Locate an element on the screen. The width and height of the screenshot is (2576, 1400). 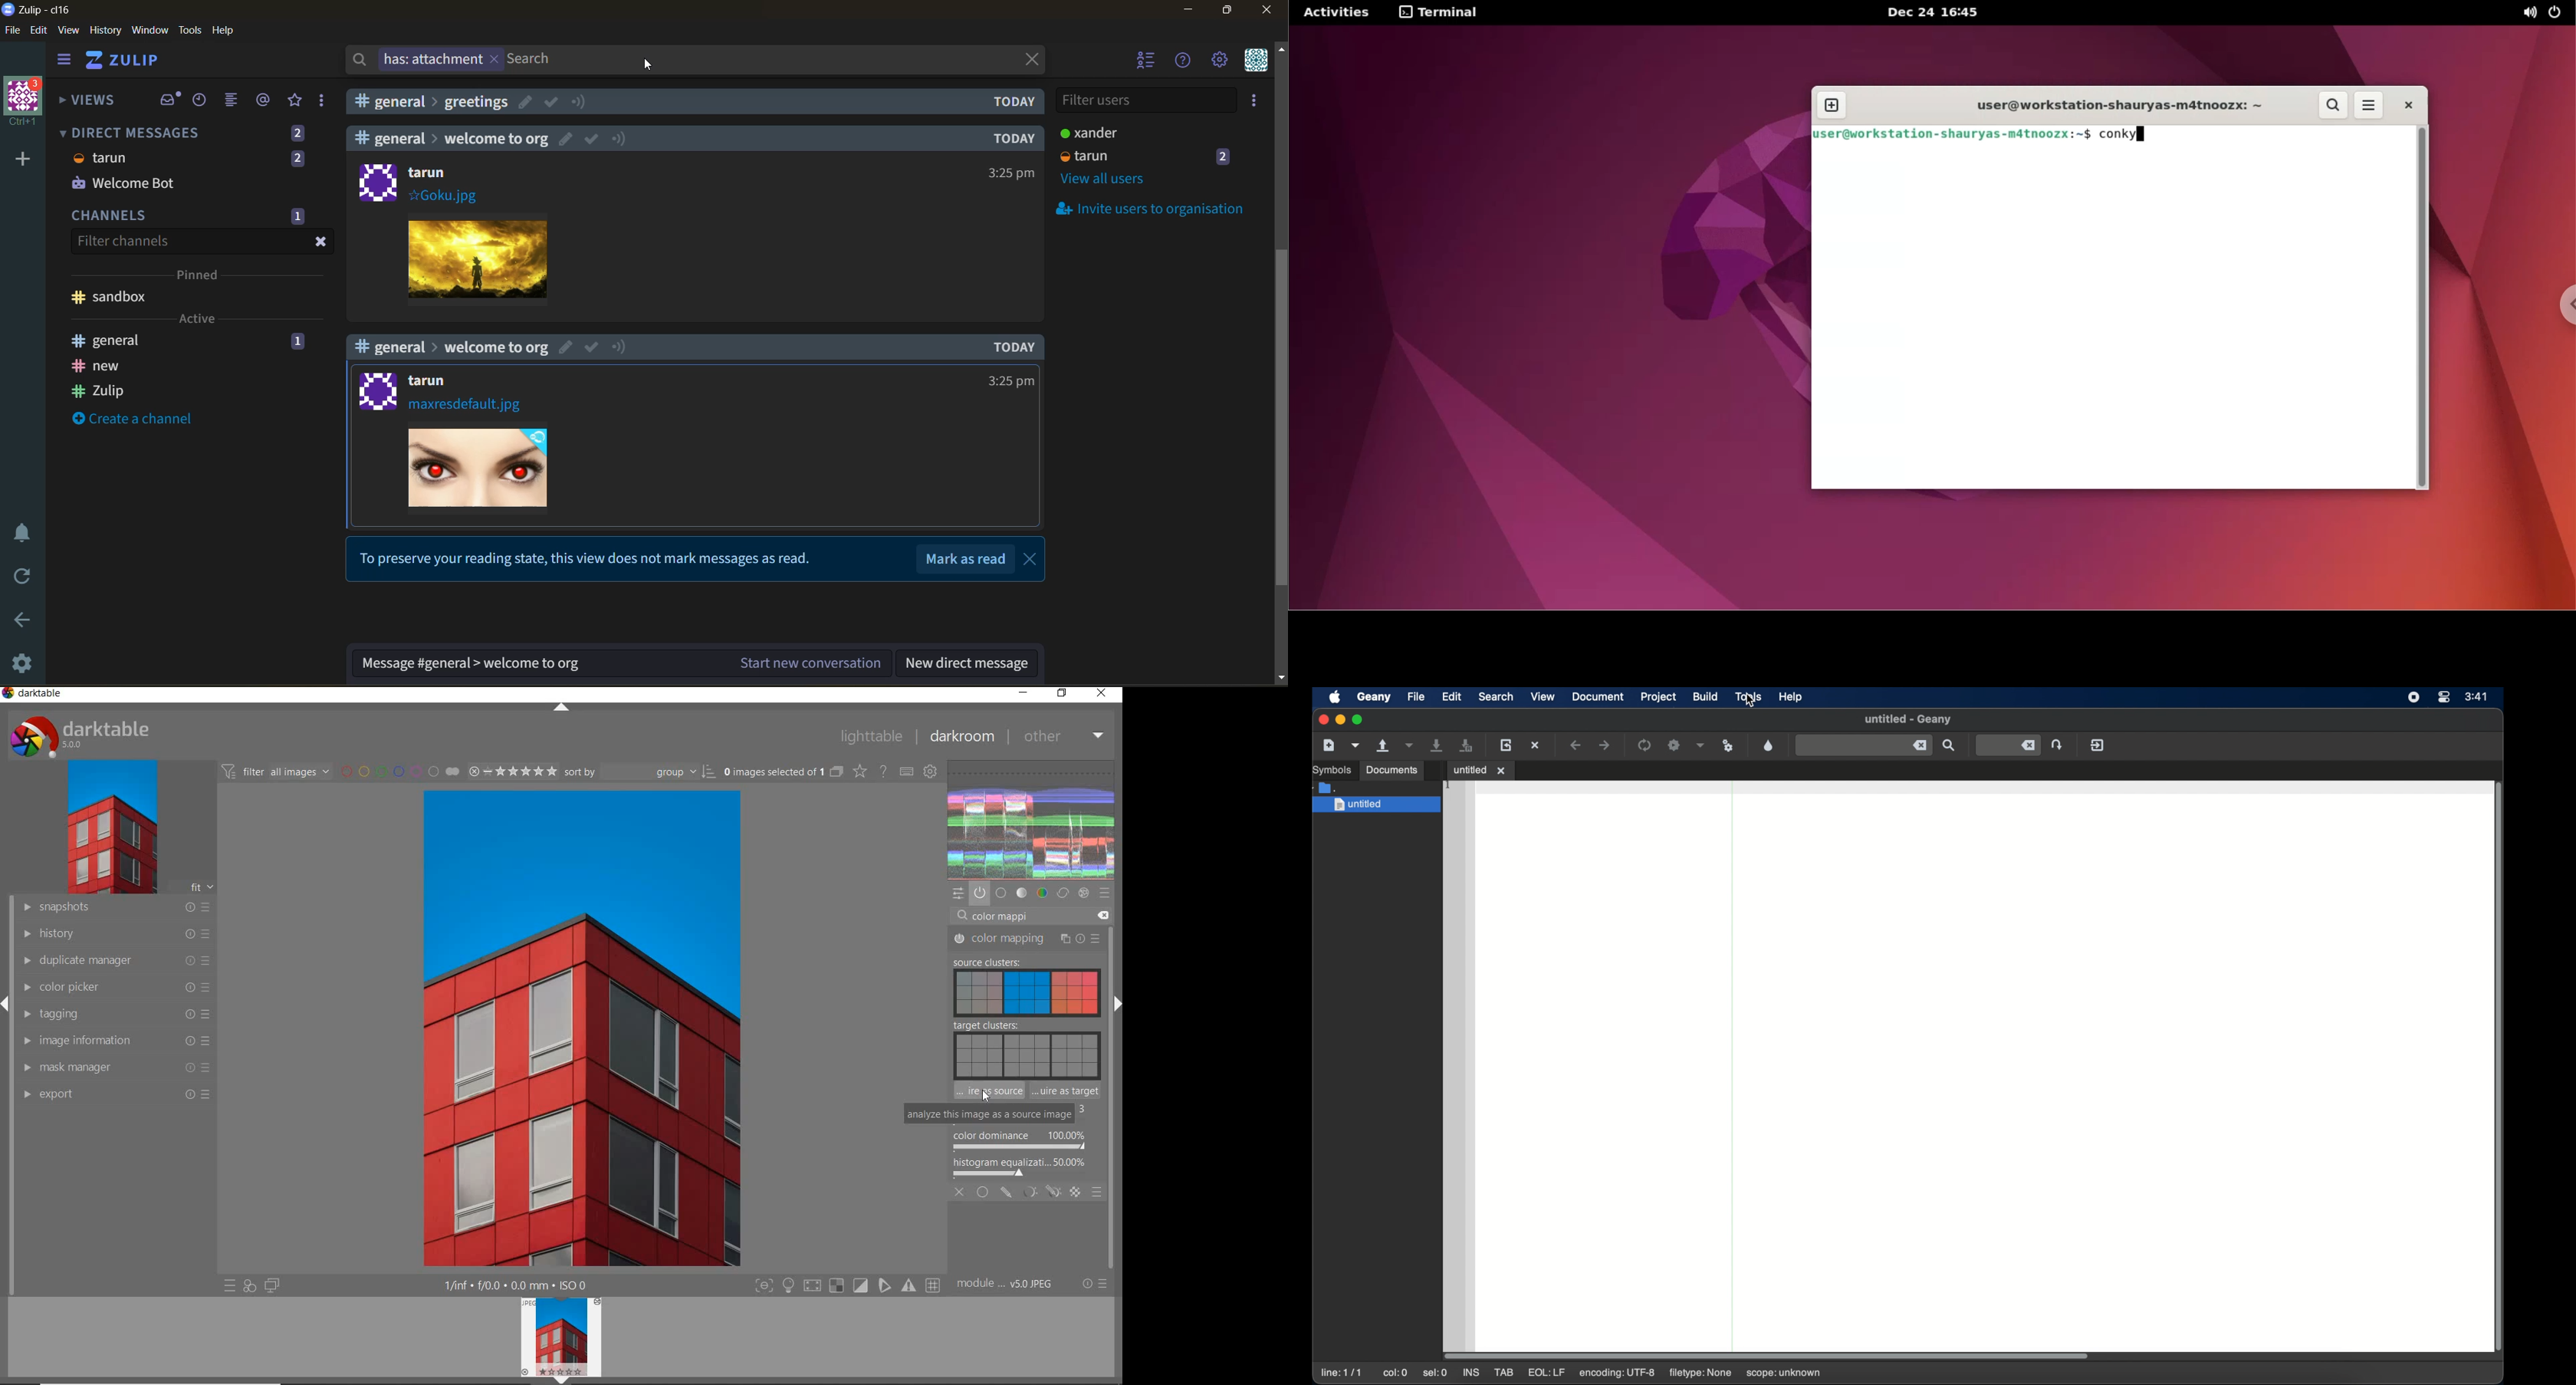
2 is located at coordinates (297, 133).